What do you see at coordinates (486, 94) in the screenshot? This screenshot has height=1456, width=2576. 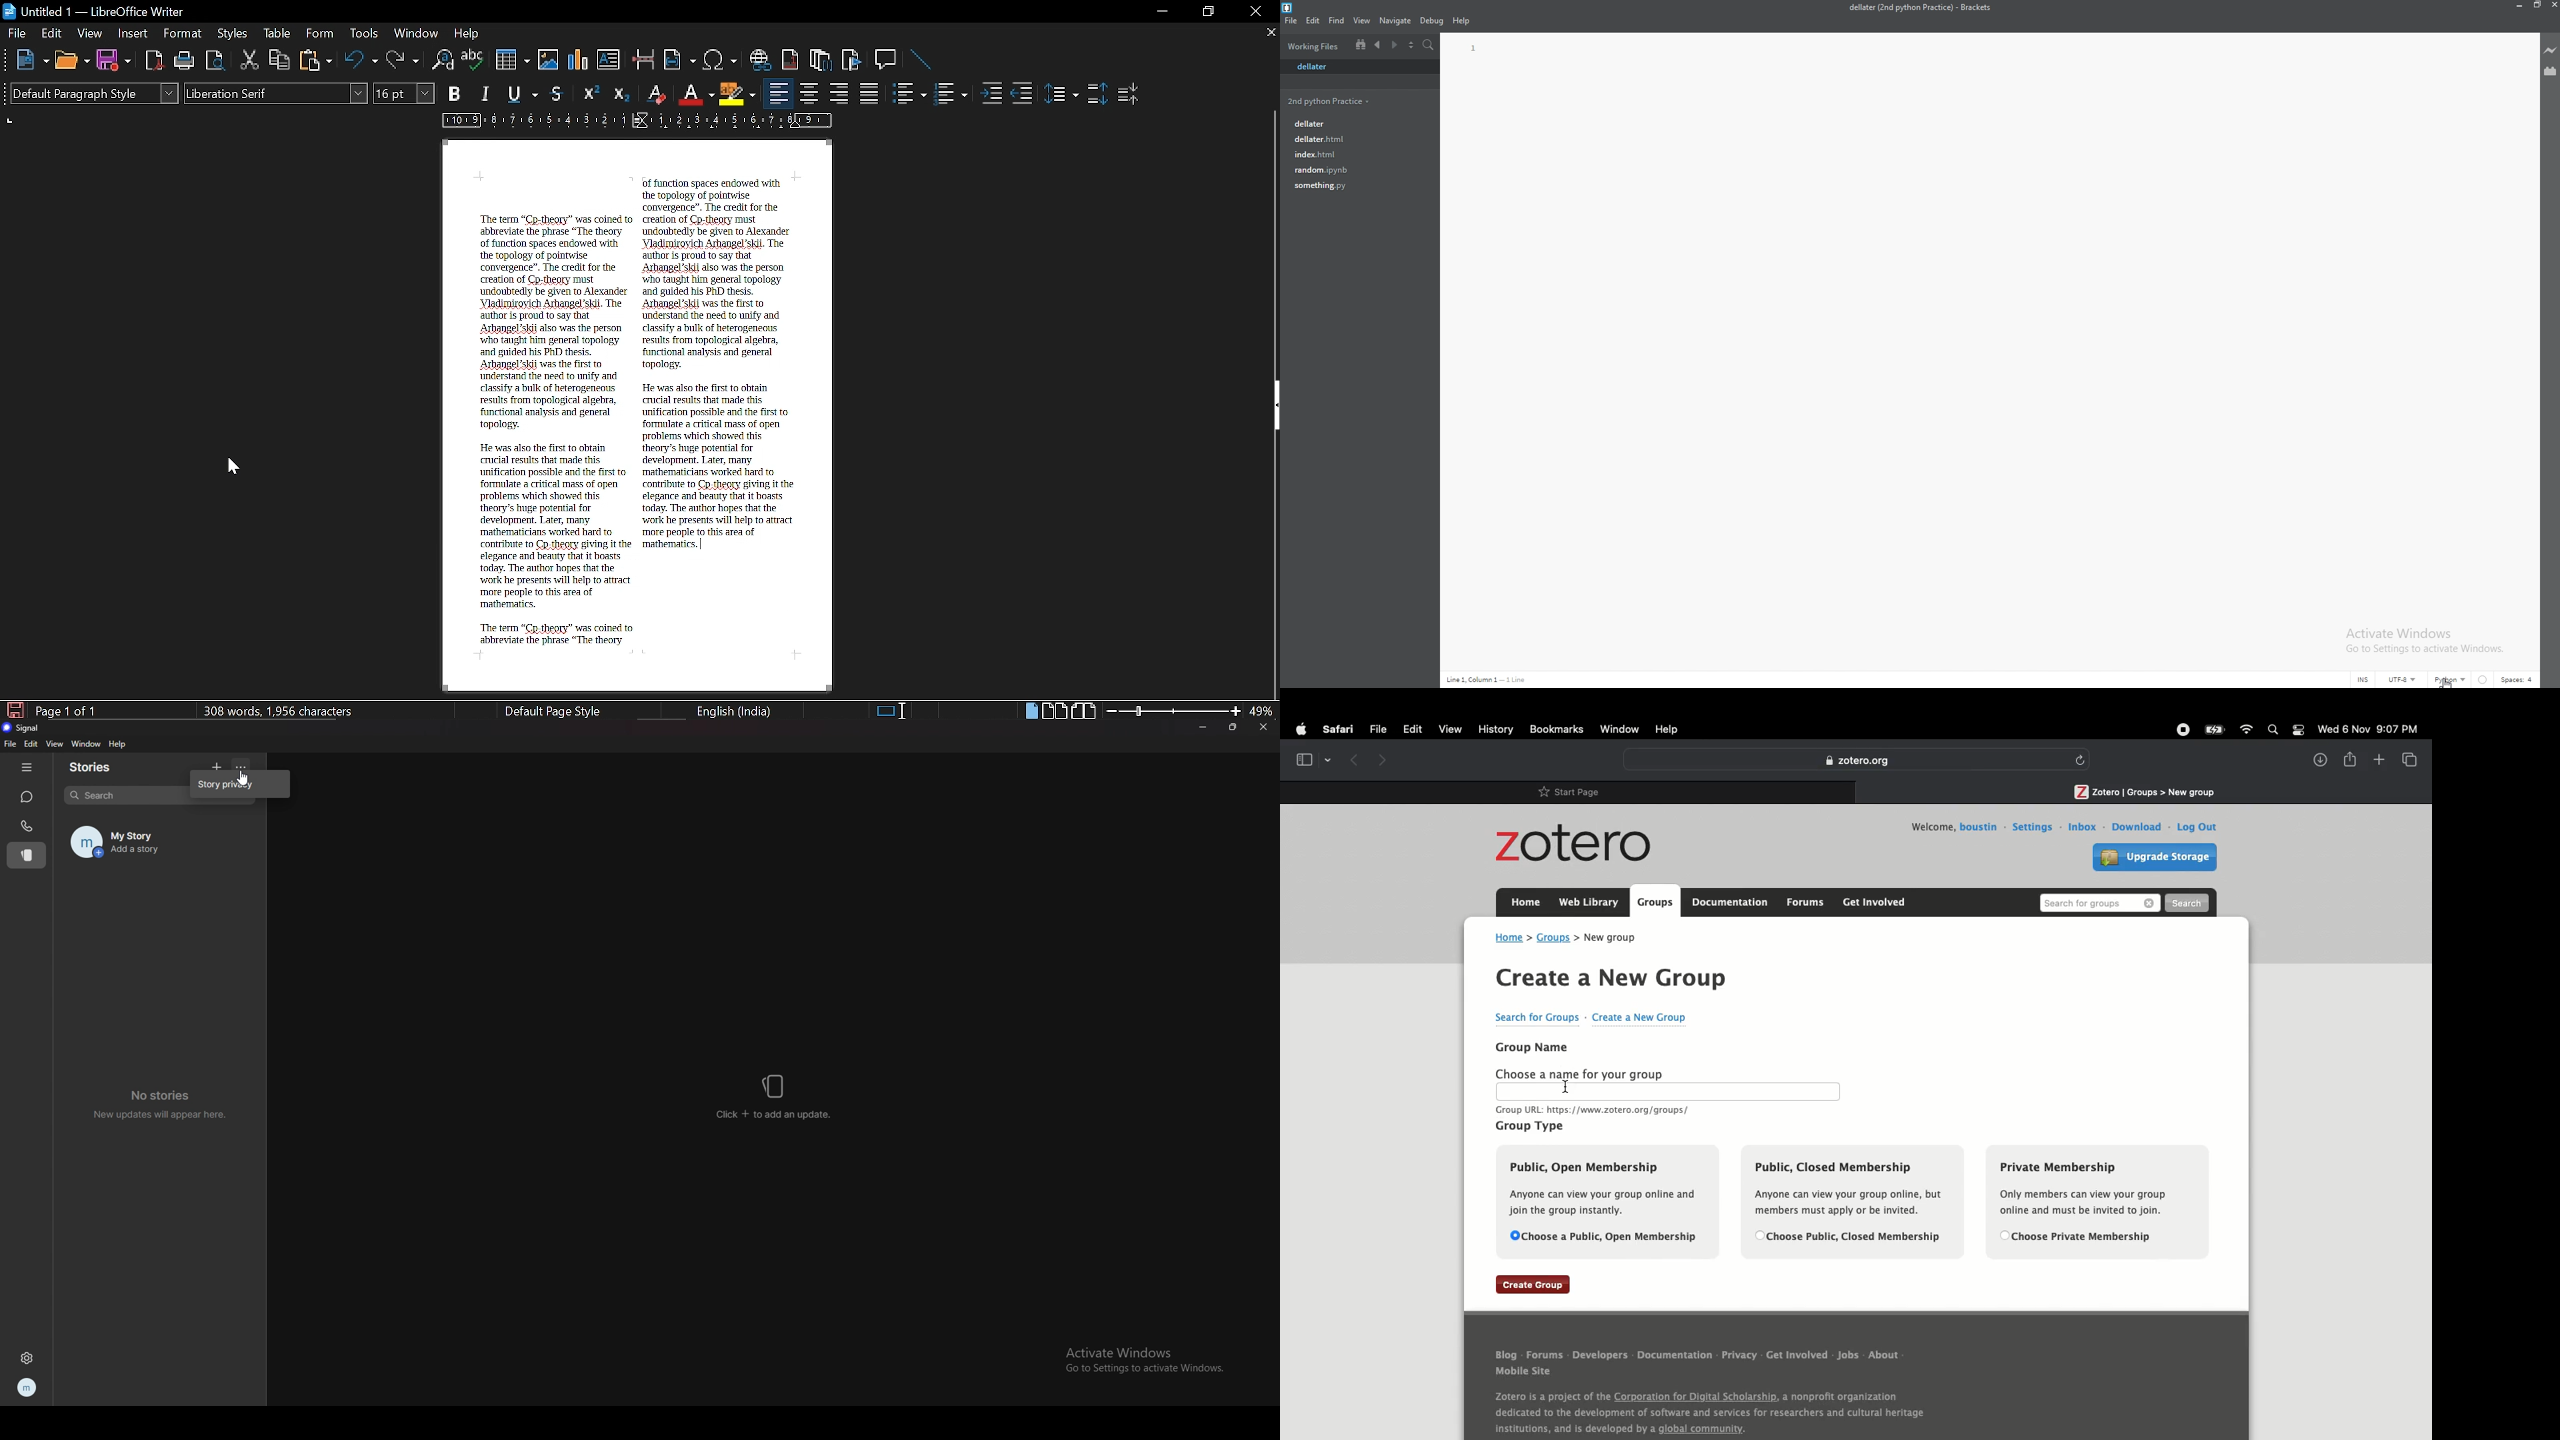 I see `Italic` at bounding box center [486, 94].